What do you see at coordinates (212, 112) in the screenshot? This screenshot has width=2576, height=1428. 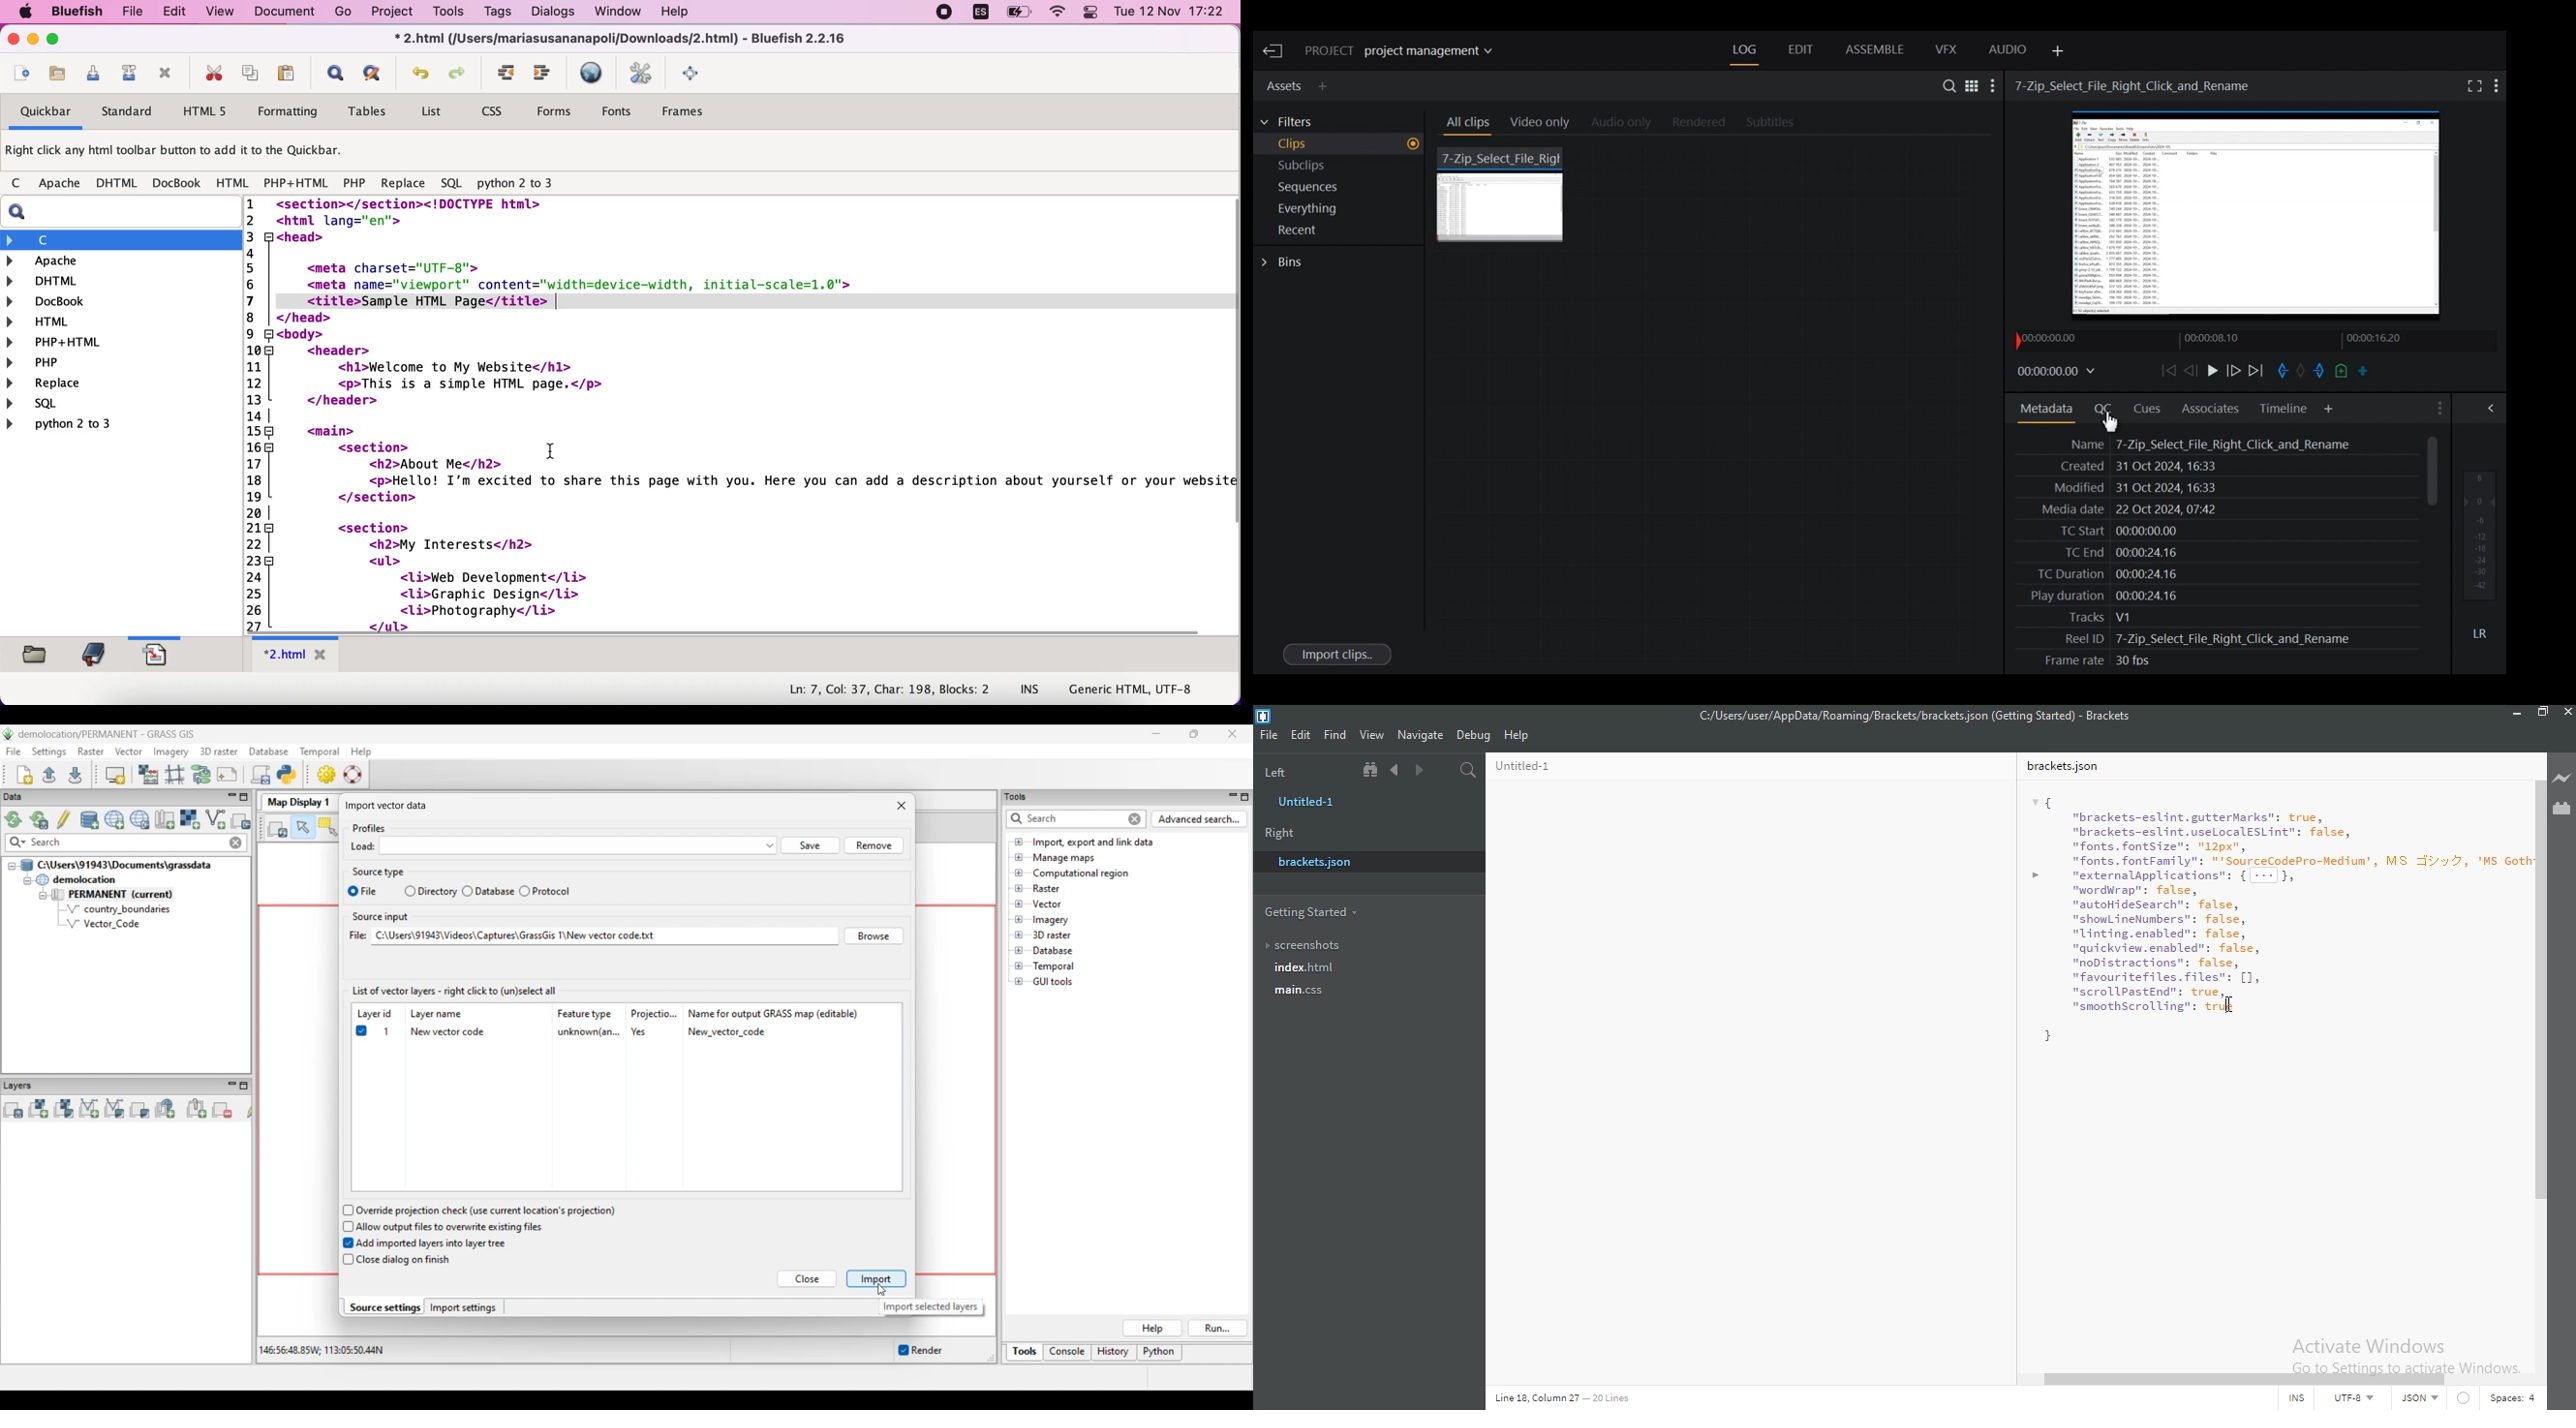 I see `html5` at bounding box center [212, 112].